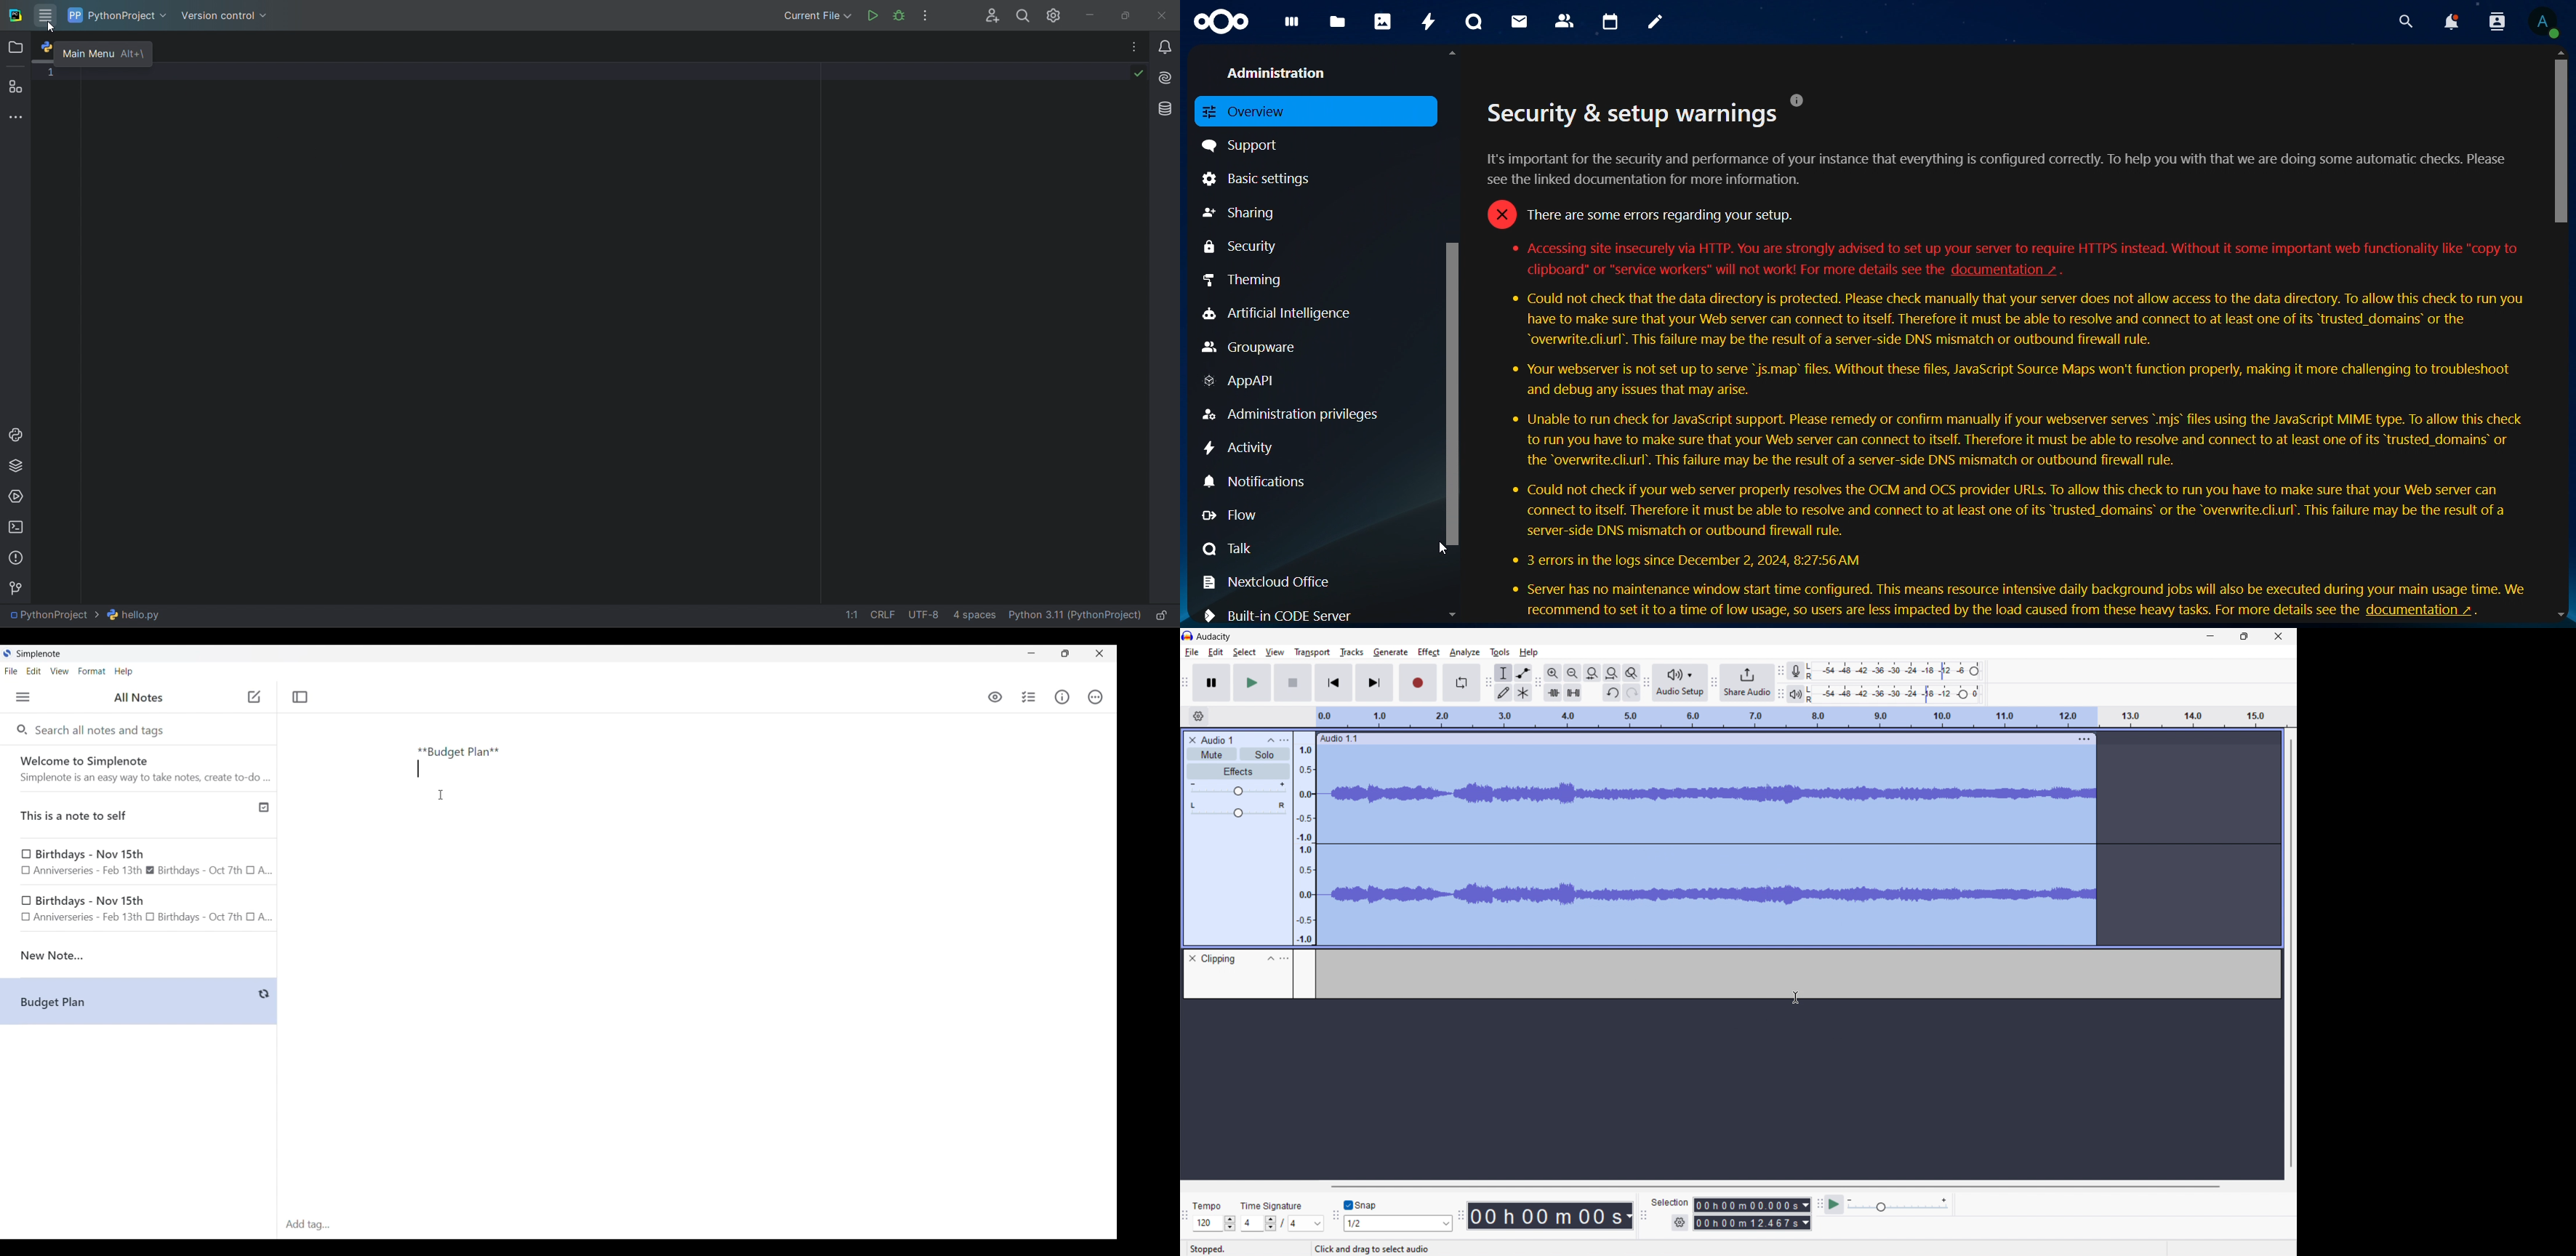 The image size is (2576, 1260). I want to click on help, so click(1530, 653).